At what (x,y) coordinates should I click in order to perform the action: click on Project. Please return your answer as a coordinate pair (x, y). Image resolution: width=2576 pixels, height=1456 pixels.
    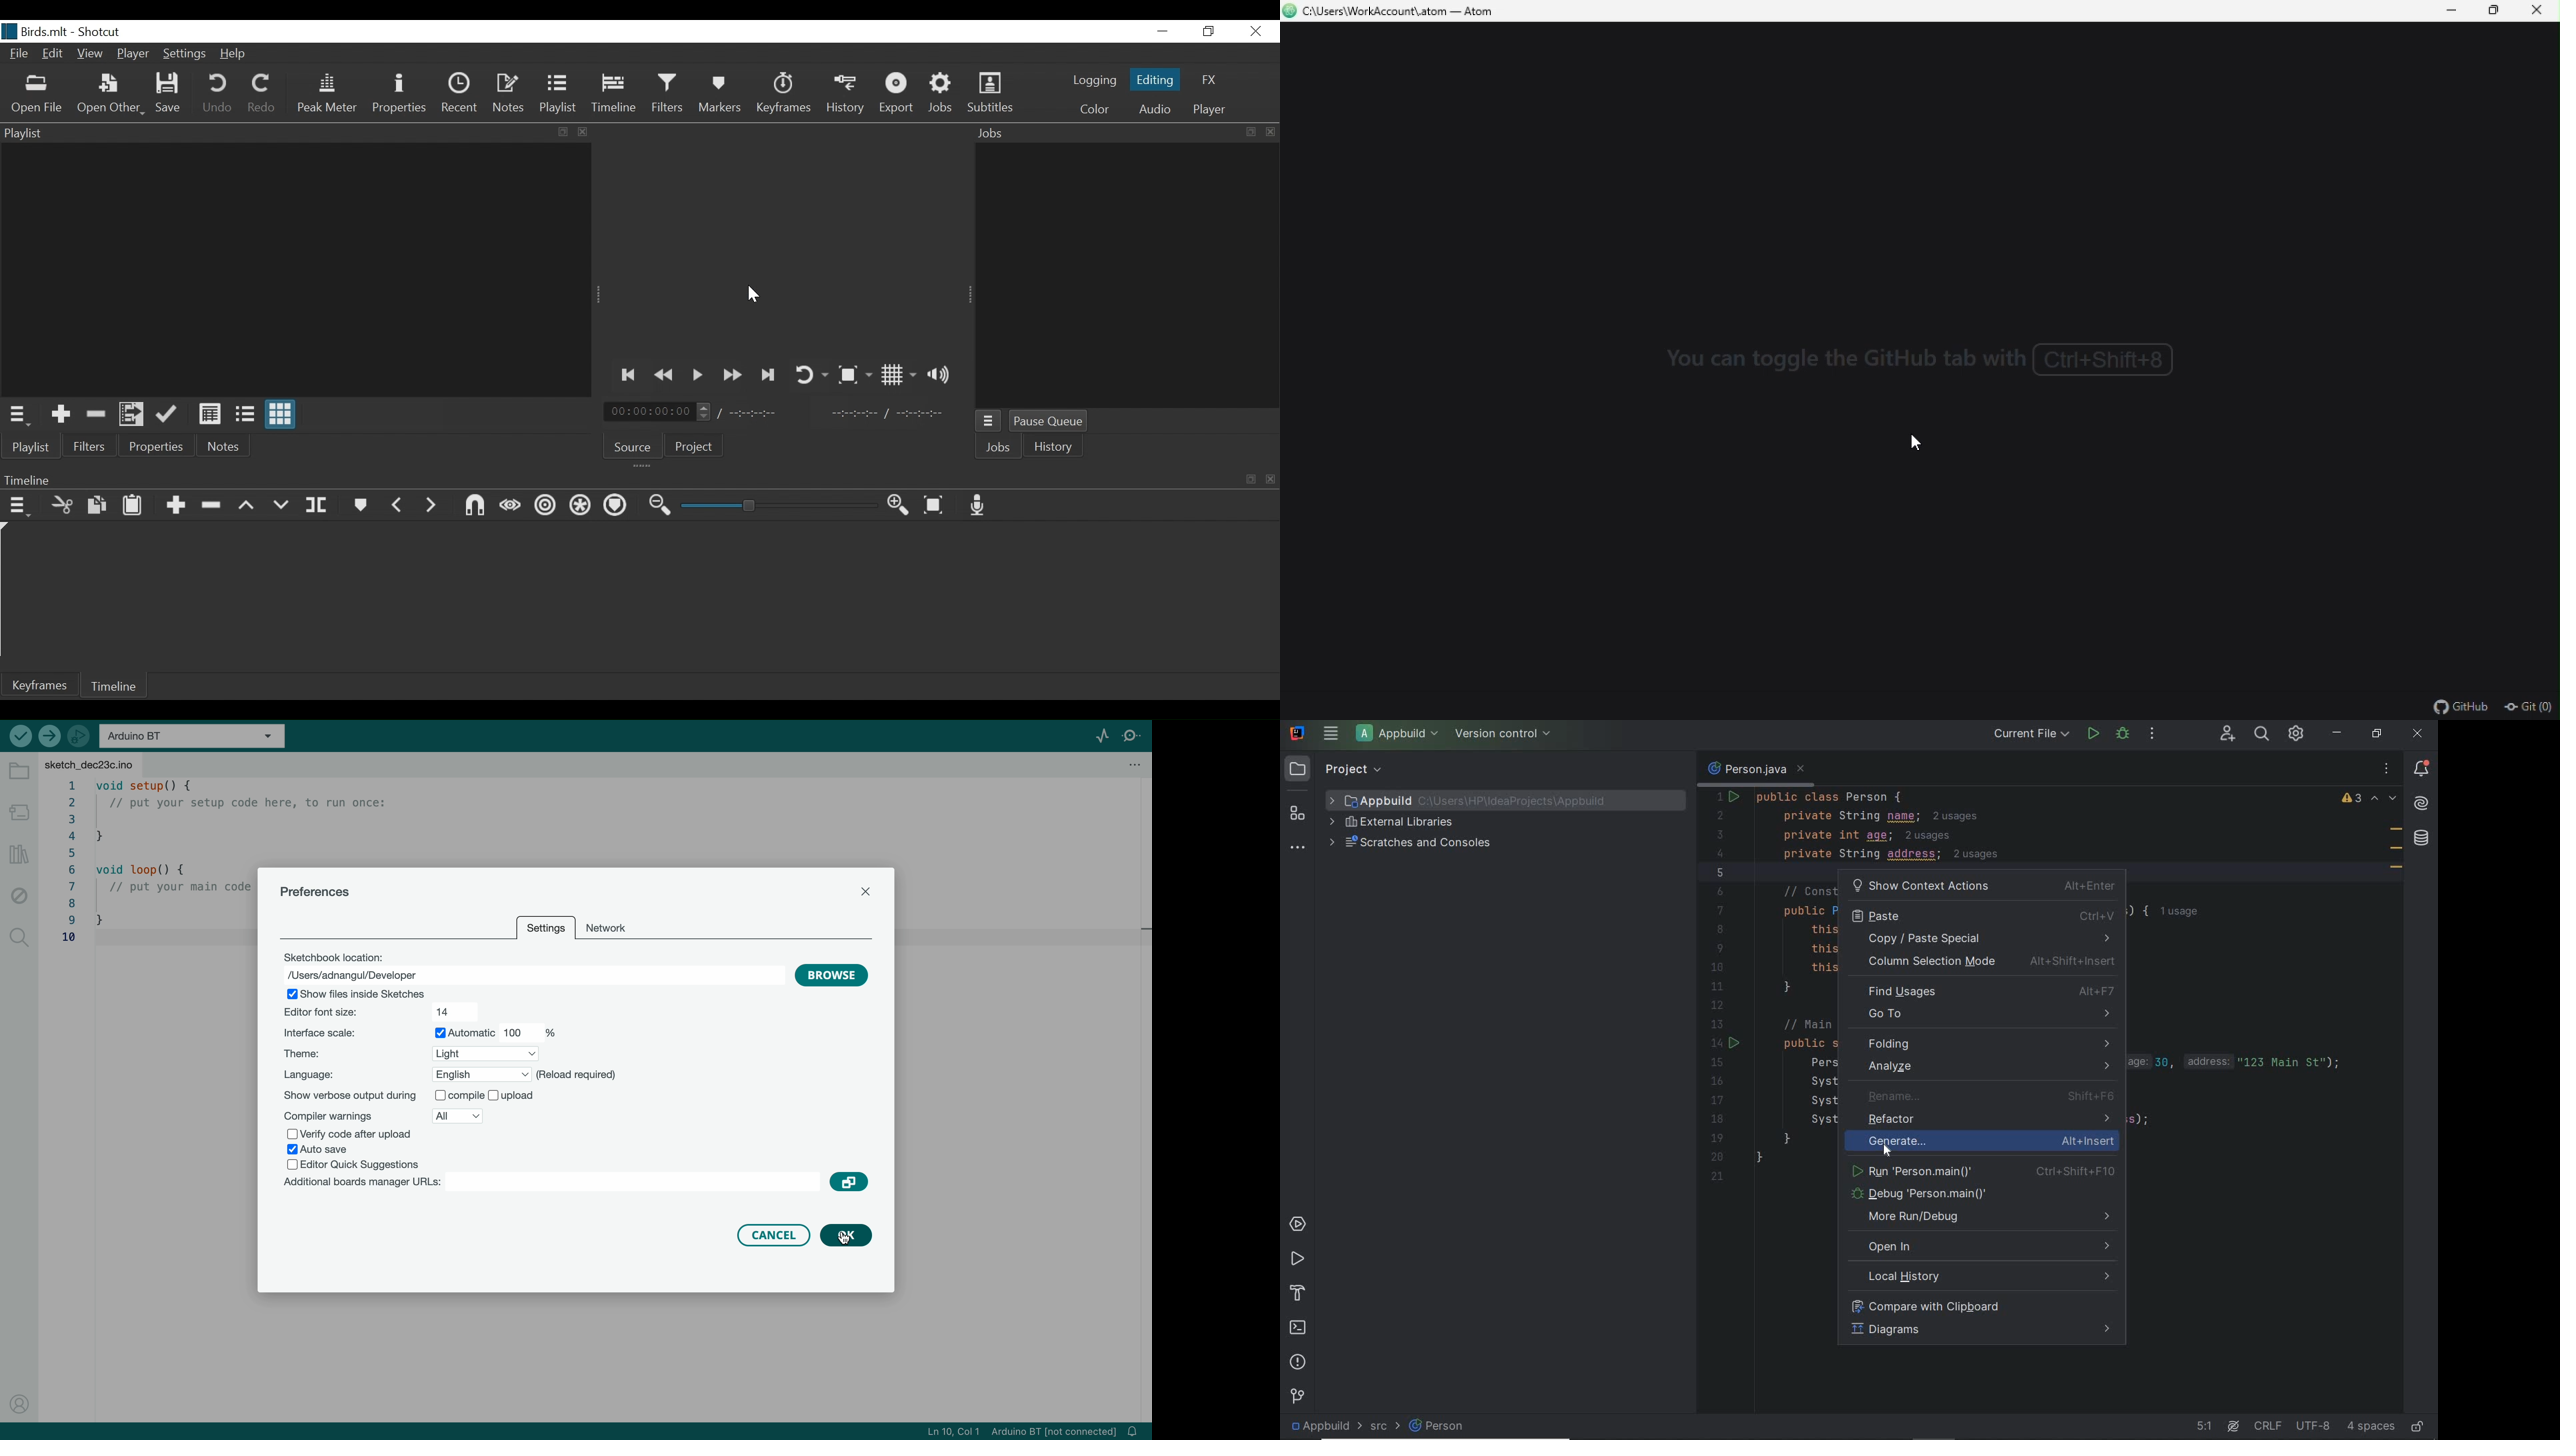
    Looking at the image, I should click on (695, 448).